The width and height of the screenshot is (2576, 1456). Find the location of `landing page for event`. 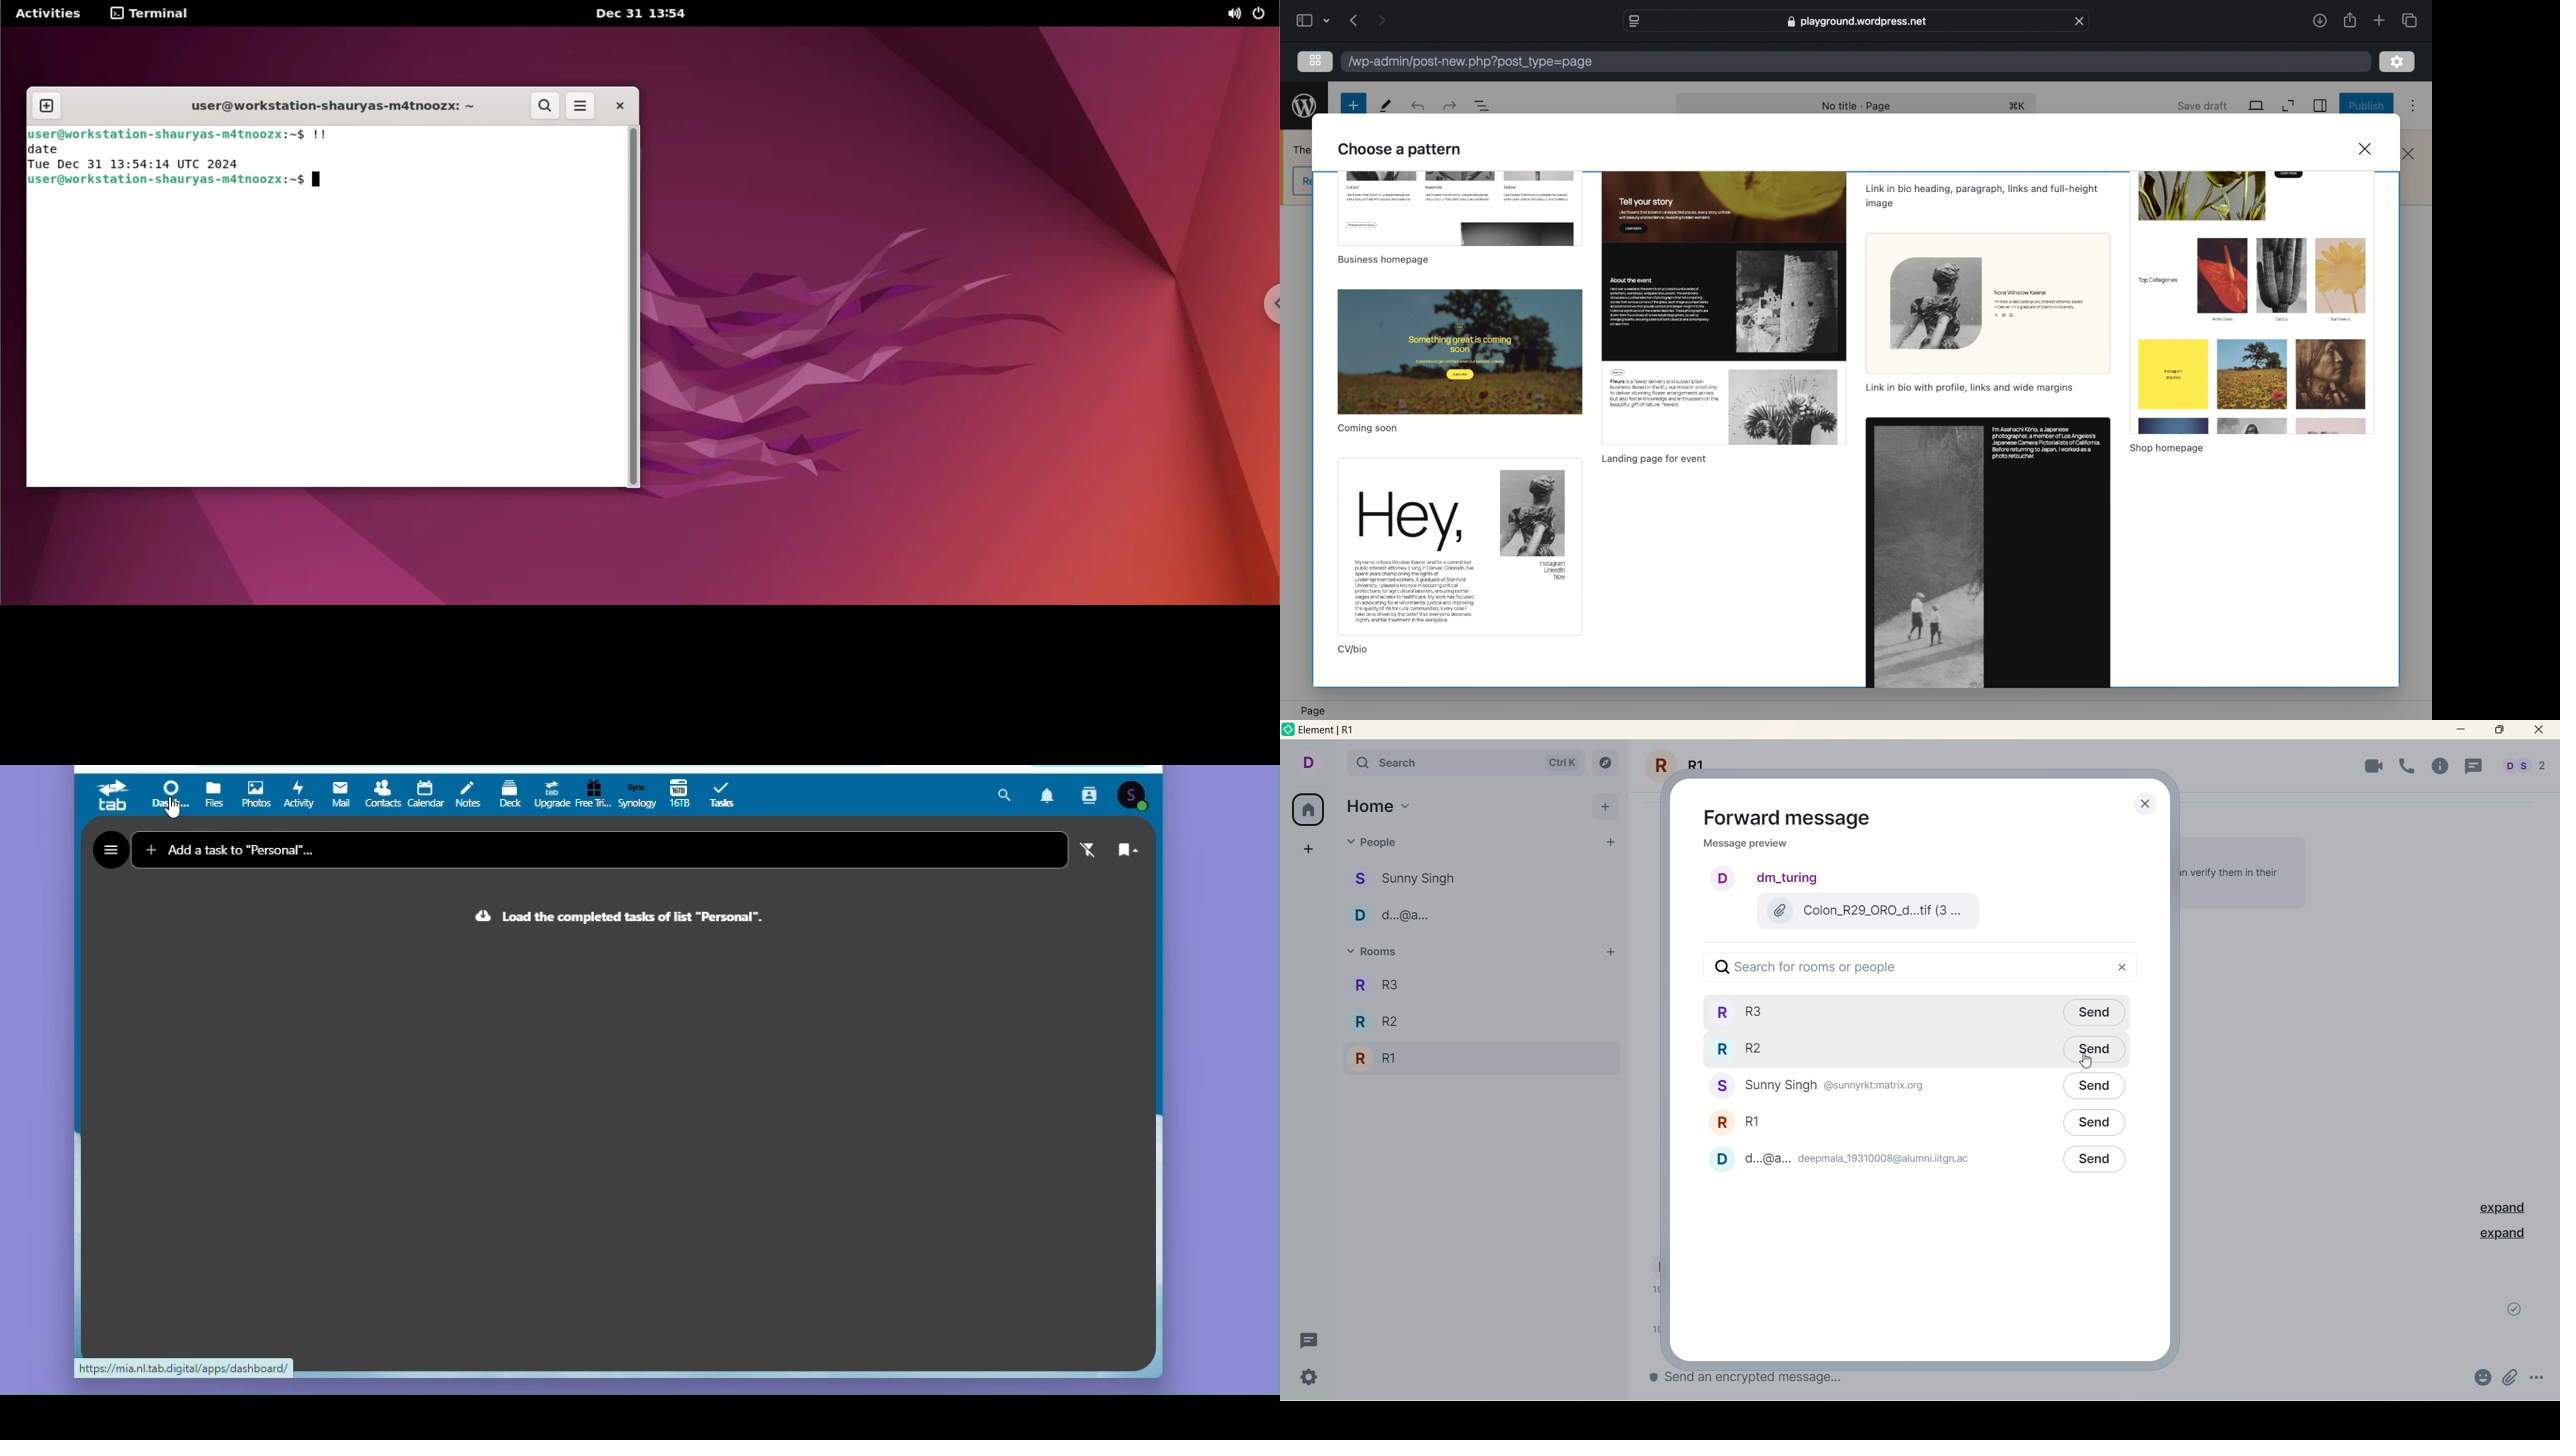

landing page for event is located at coordinates (1653, 459).